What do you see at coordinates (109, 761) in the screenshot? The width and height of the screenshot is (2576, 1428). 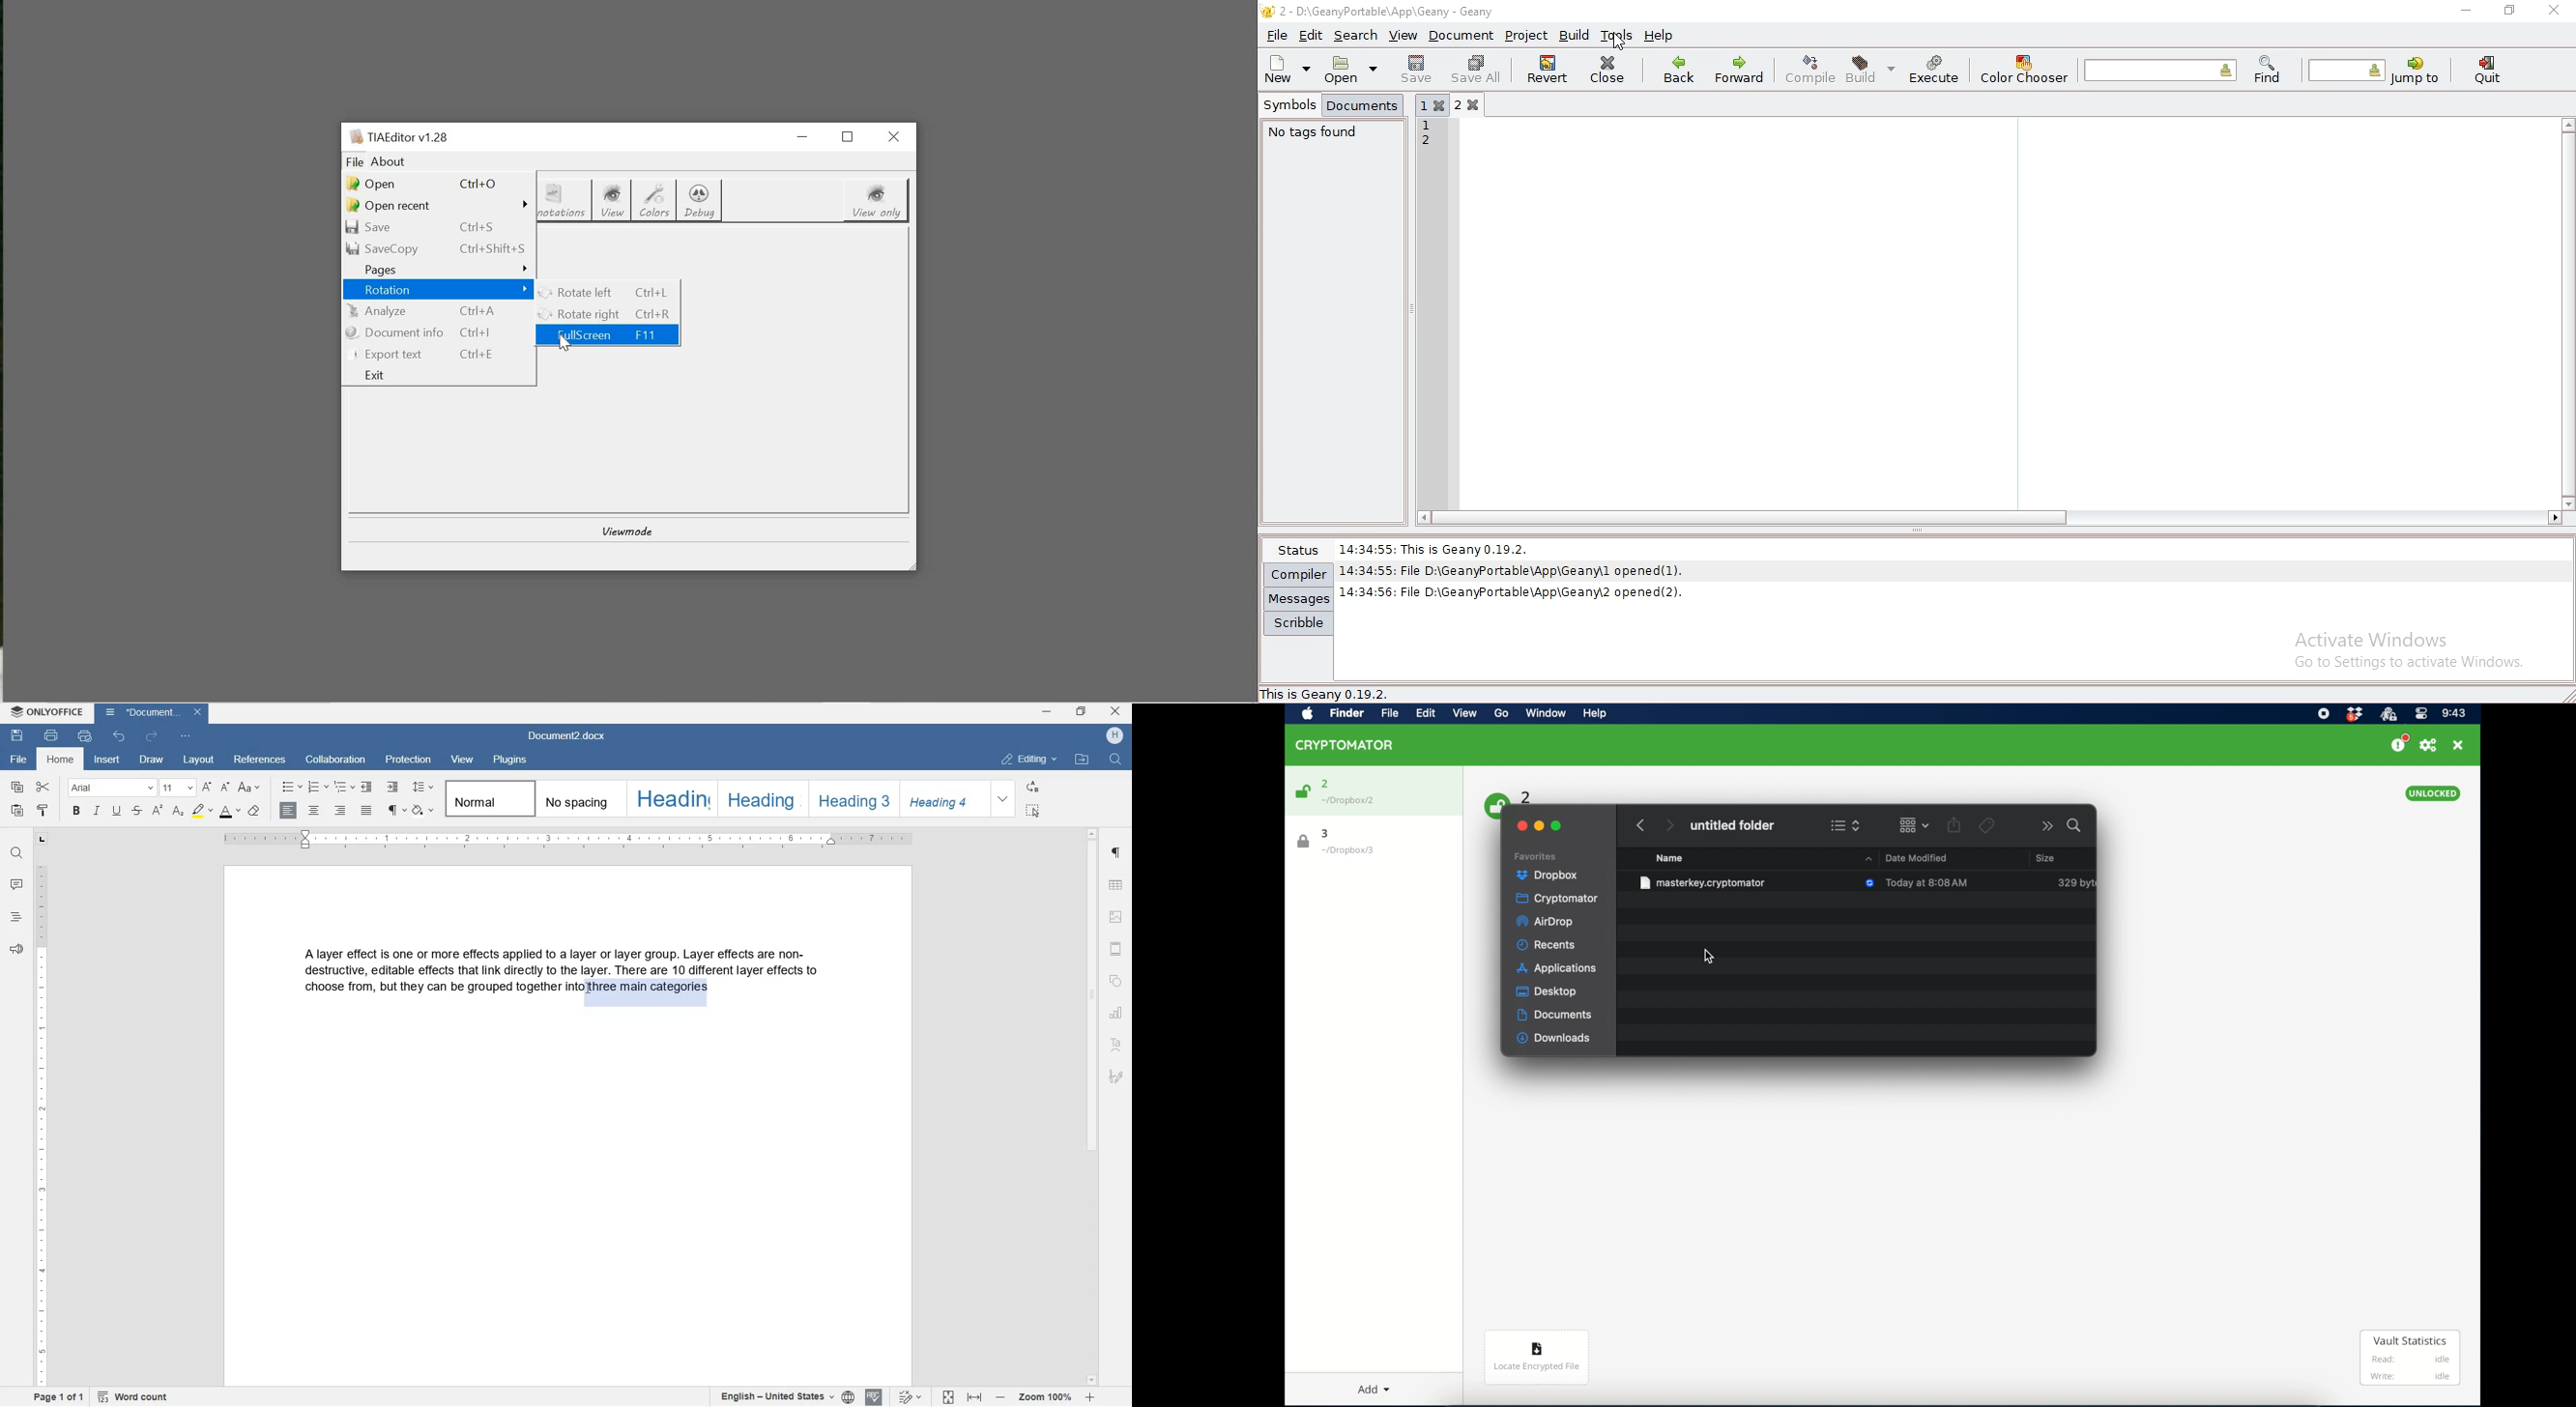 I see `insert` at bounding box center [109, 761].